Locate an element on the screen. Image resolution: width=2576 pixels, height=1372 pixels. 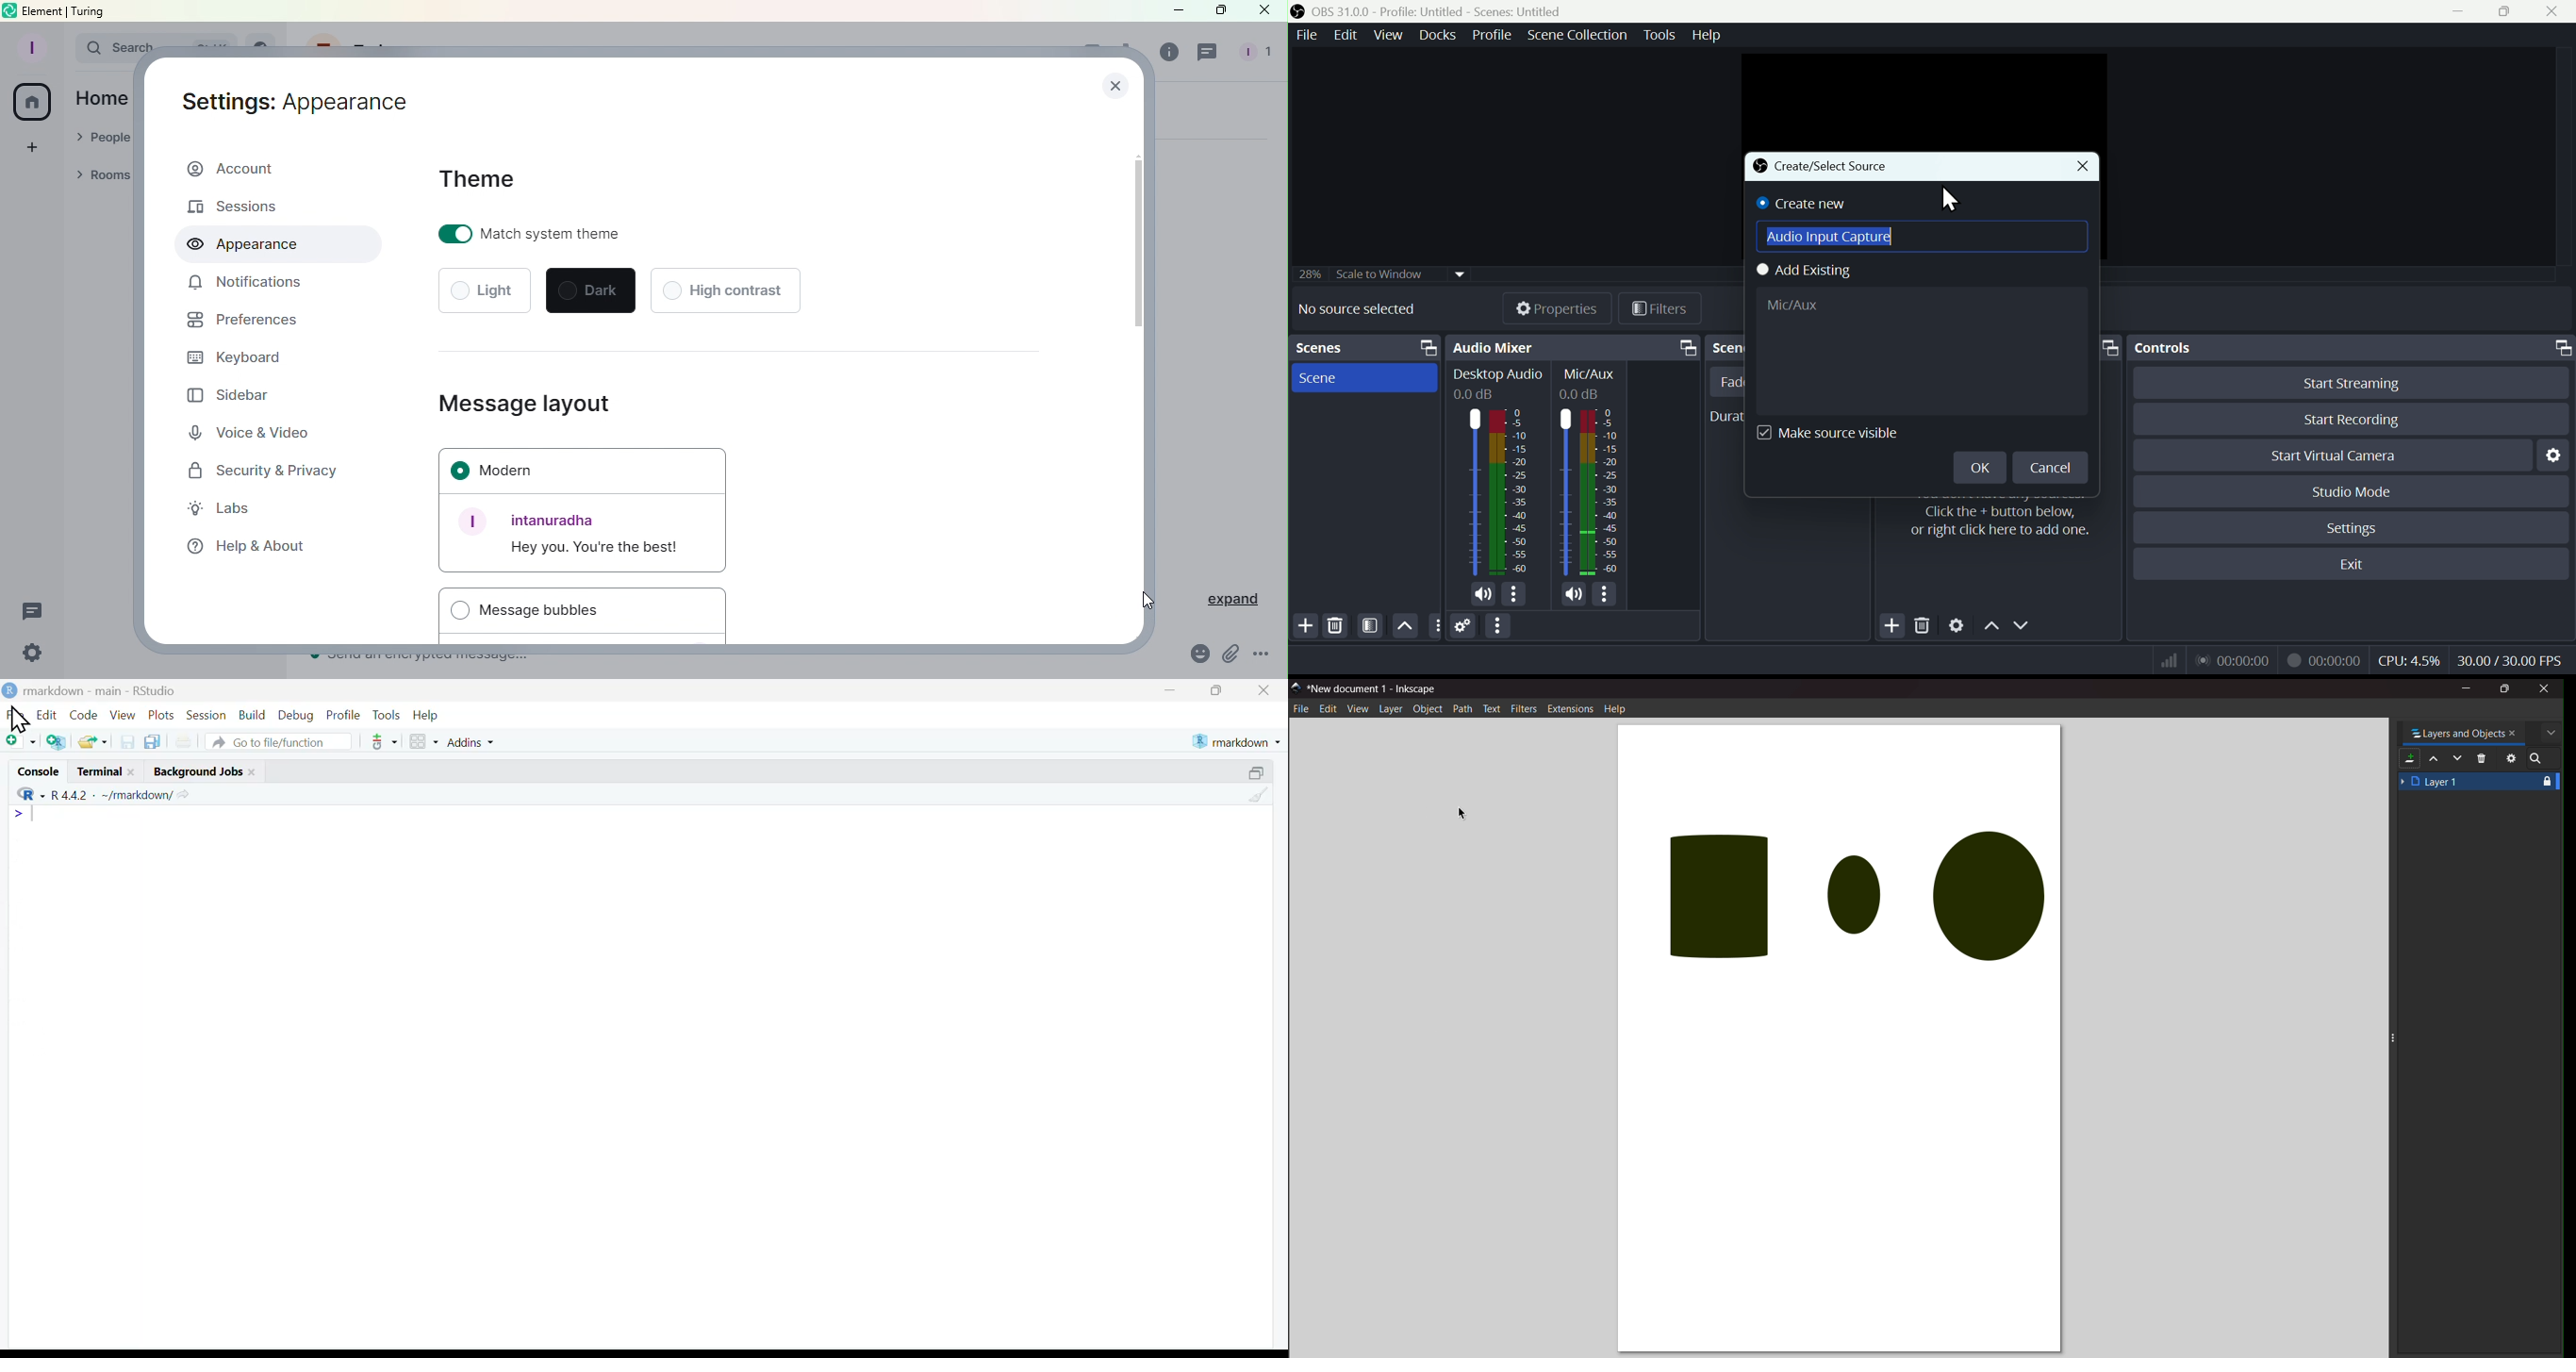
Desktop Audio bar is located at coordinates (1509, 492).